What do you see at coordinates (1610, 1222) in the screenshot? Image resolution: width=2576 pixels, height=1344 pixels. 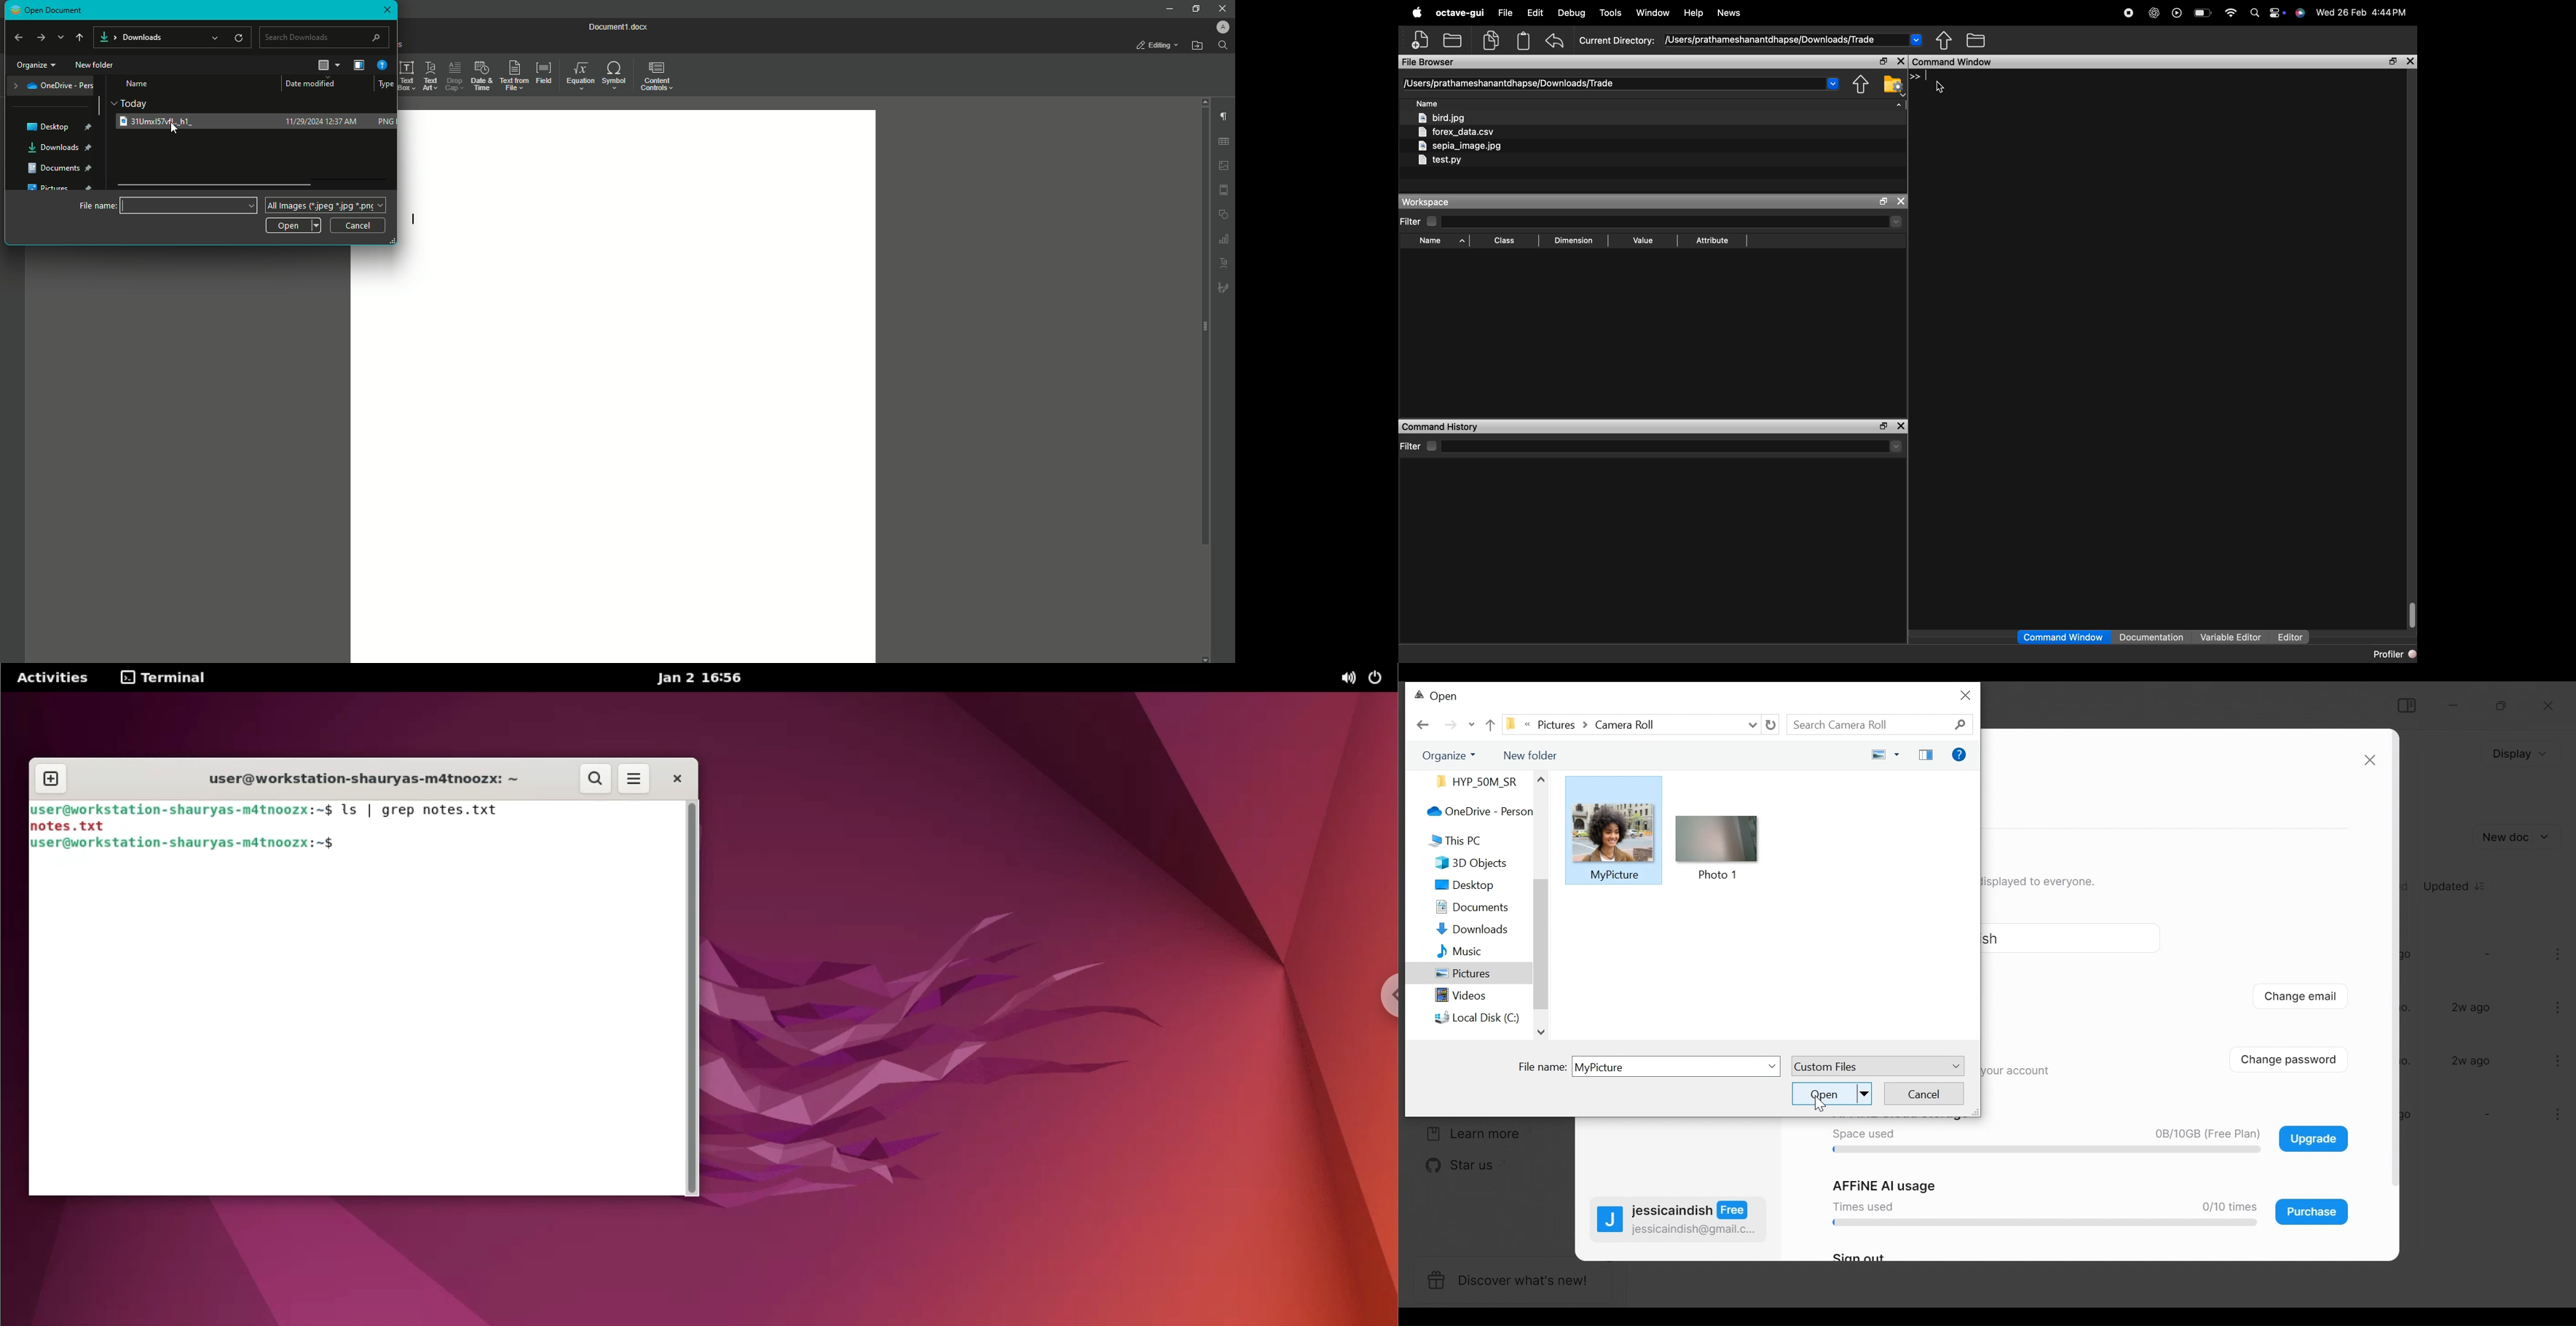 I see `profile` at bounding box center [1610, 1222].